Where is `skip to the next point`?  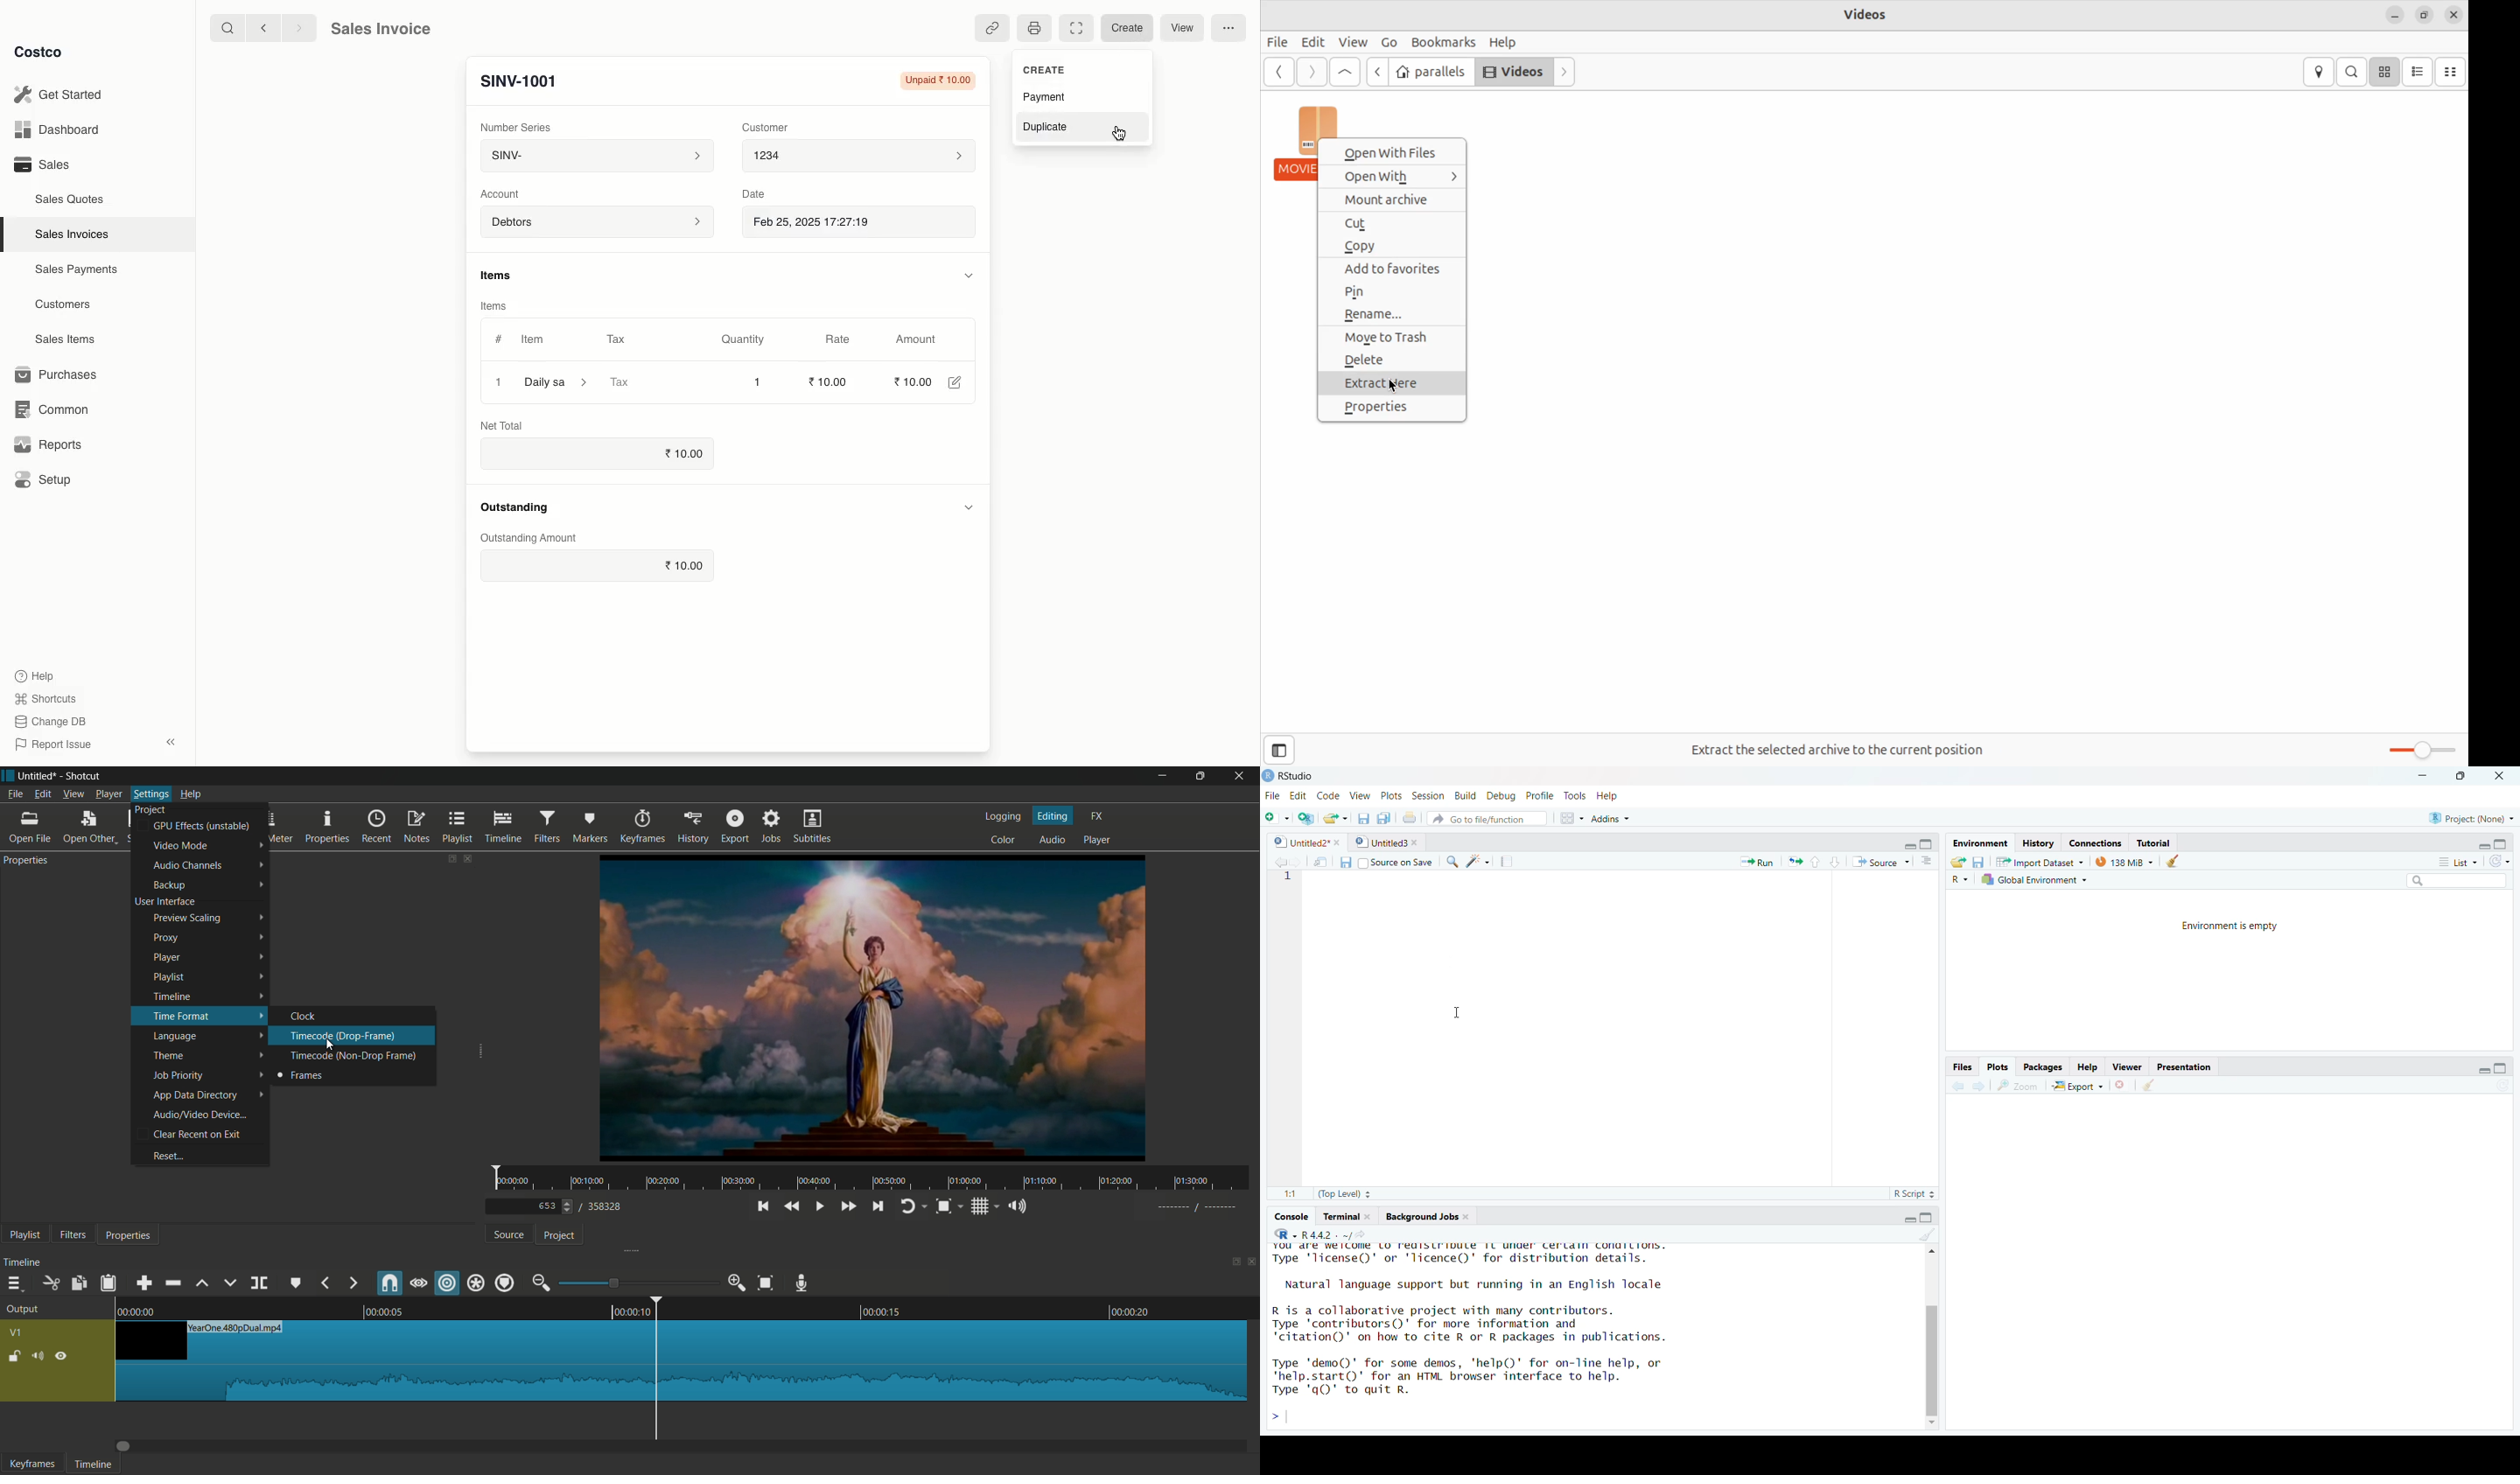 skip to the next point is located at coordinates (877, 1206).